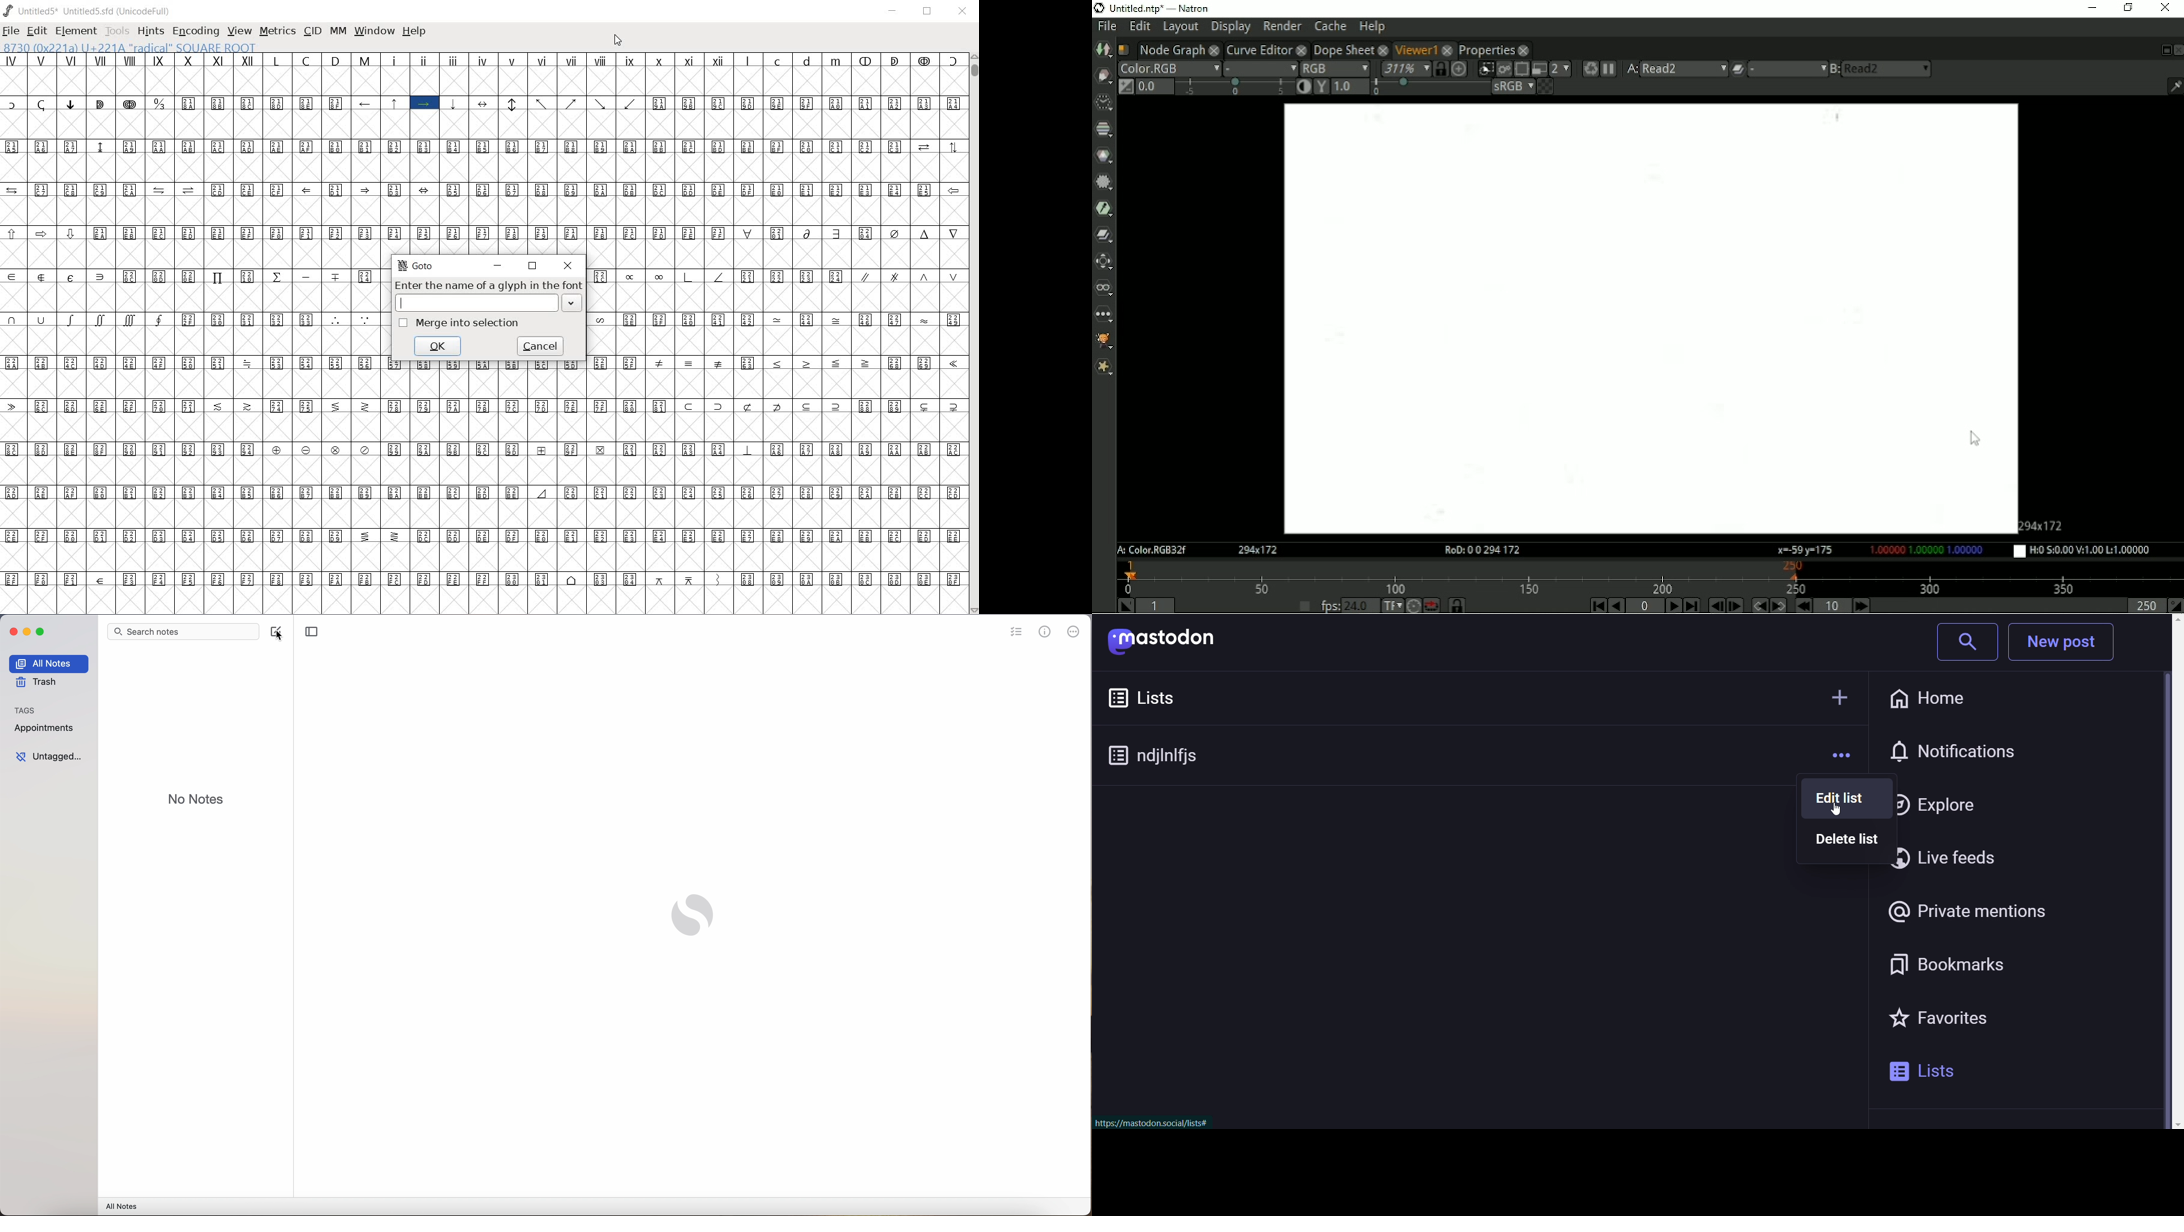  I want to click on bookmarks, so click(1941, 966).